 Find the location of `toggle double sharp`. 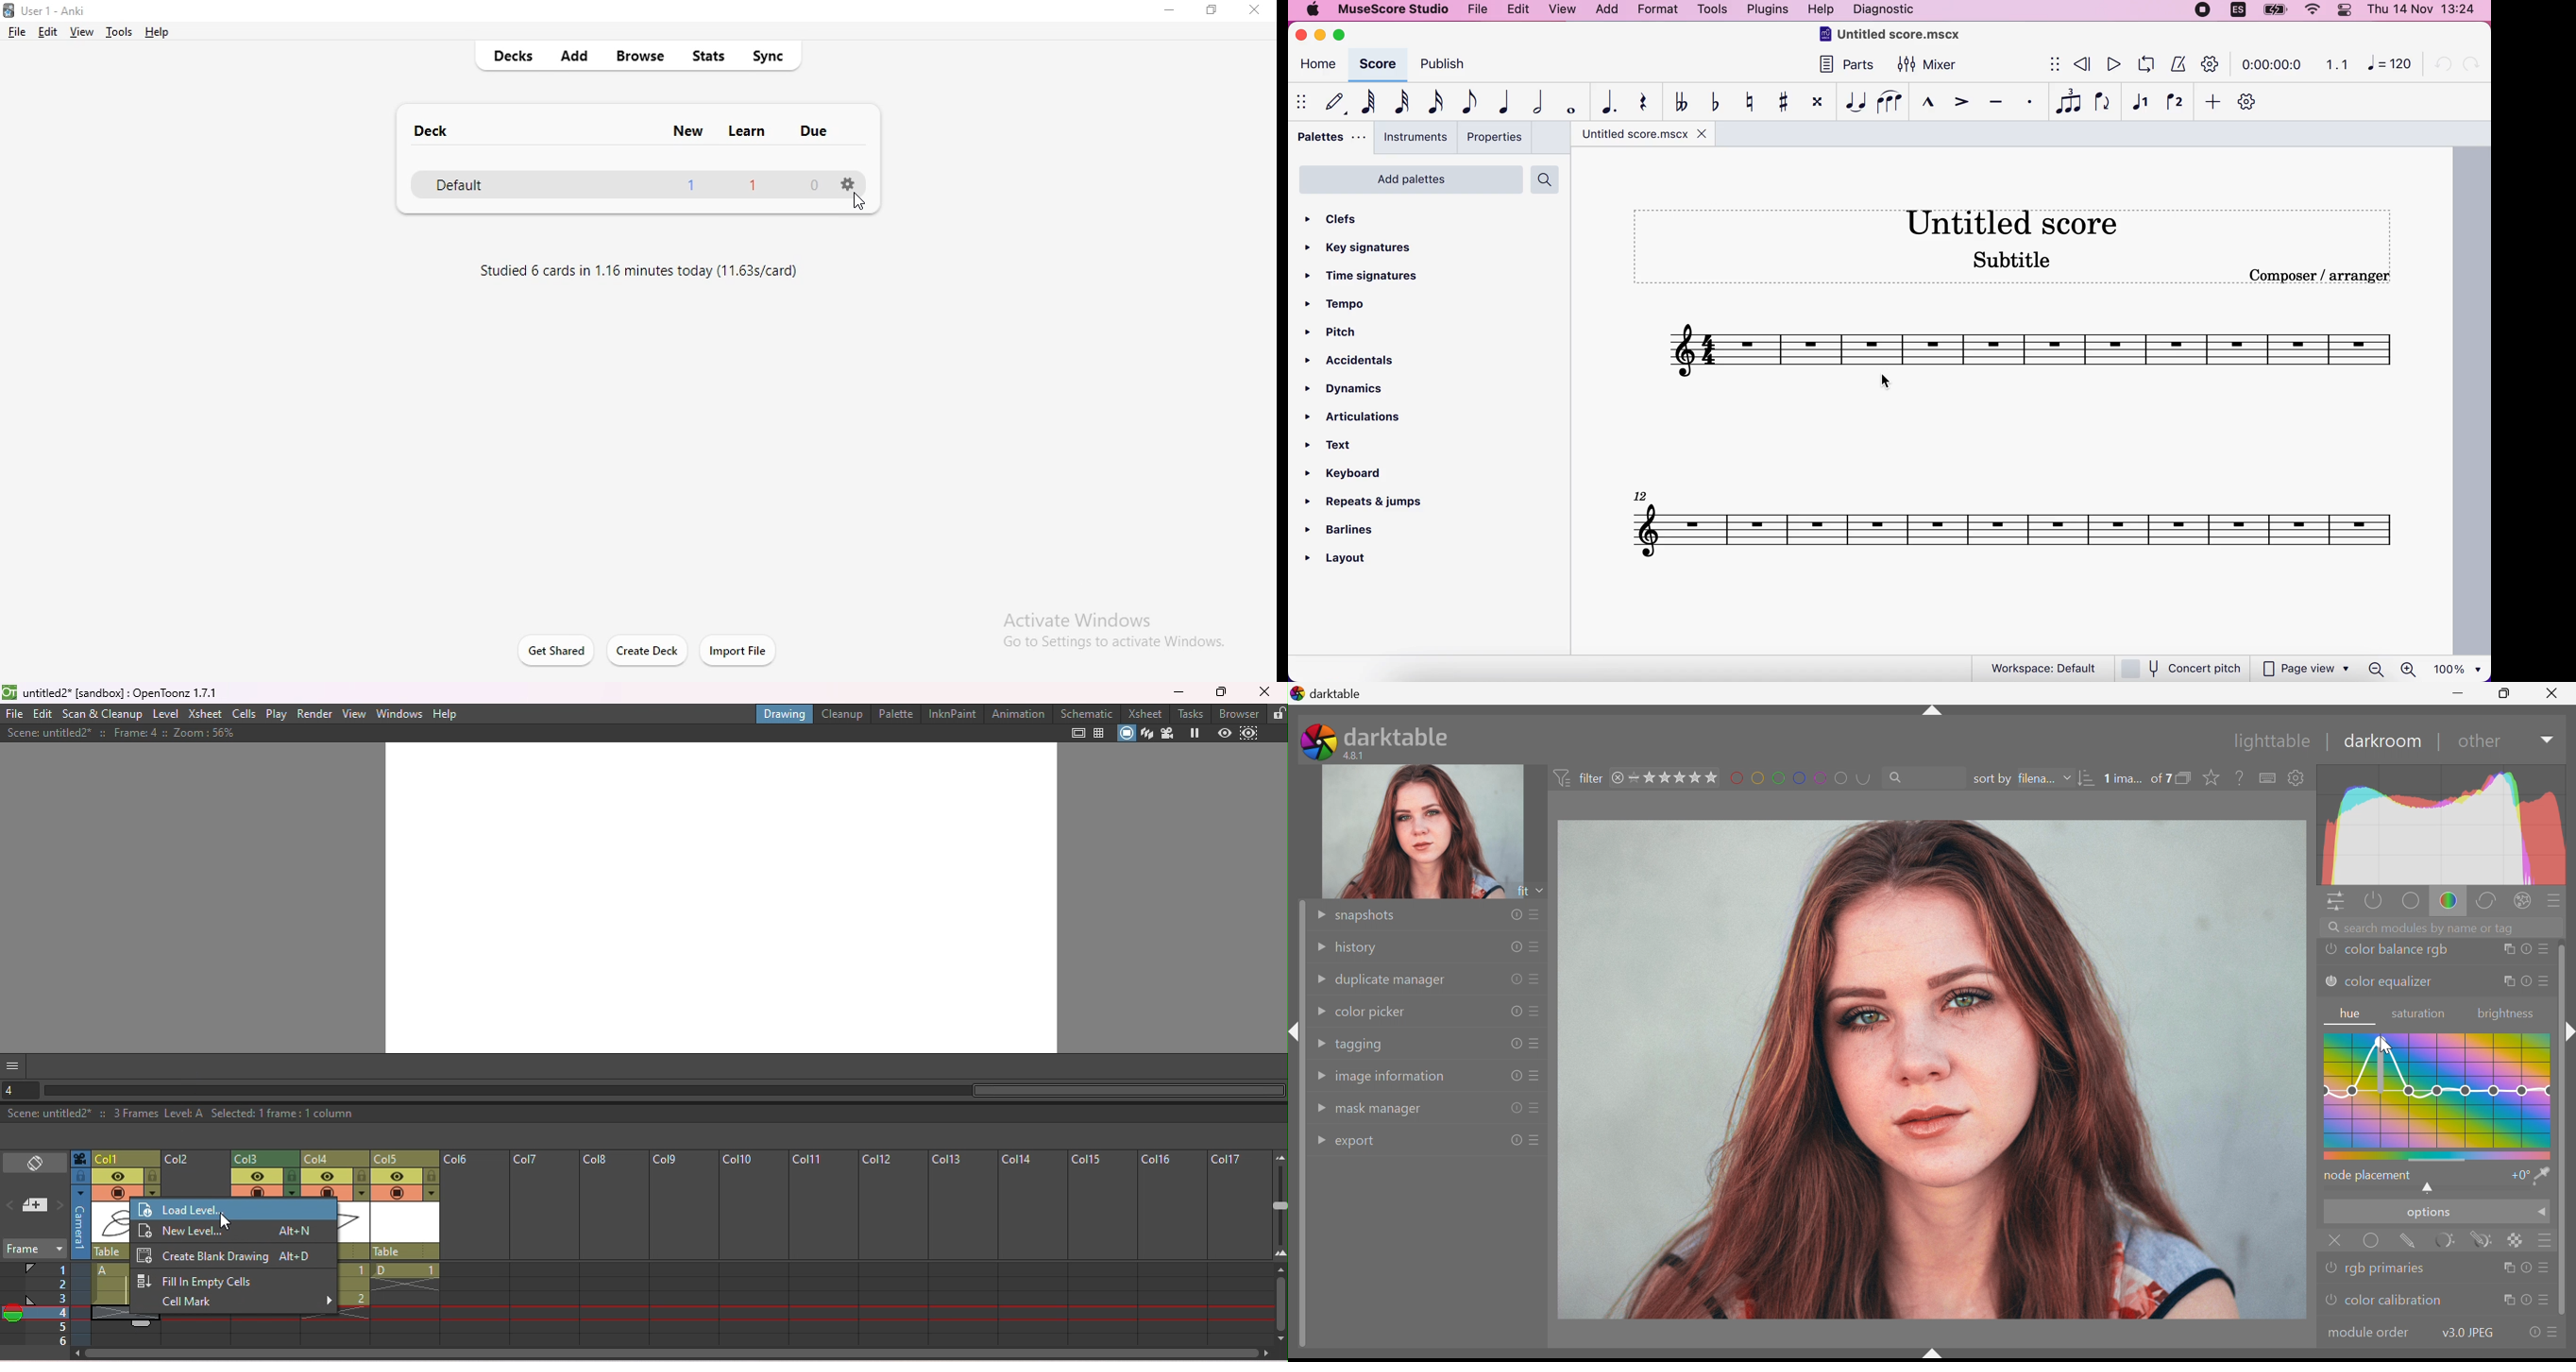

toggle double sharp is located at coordinates (1815, 104).